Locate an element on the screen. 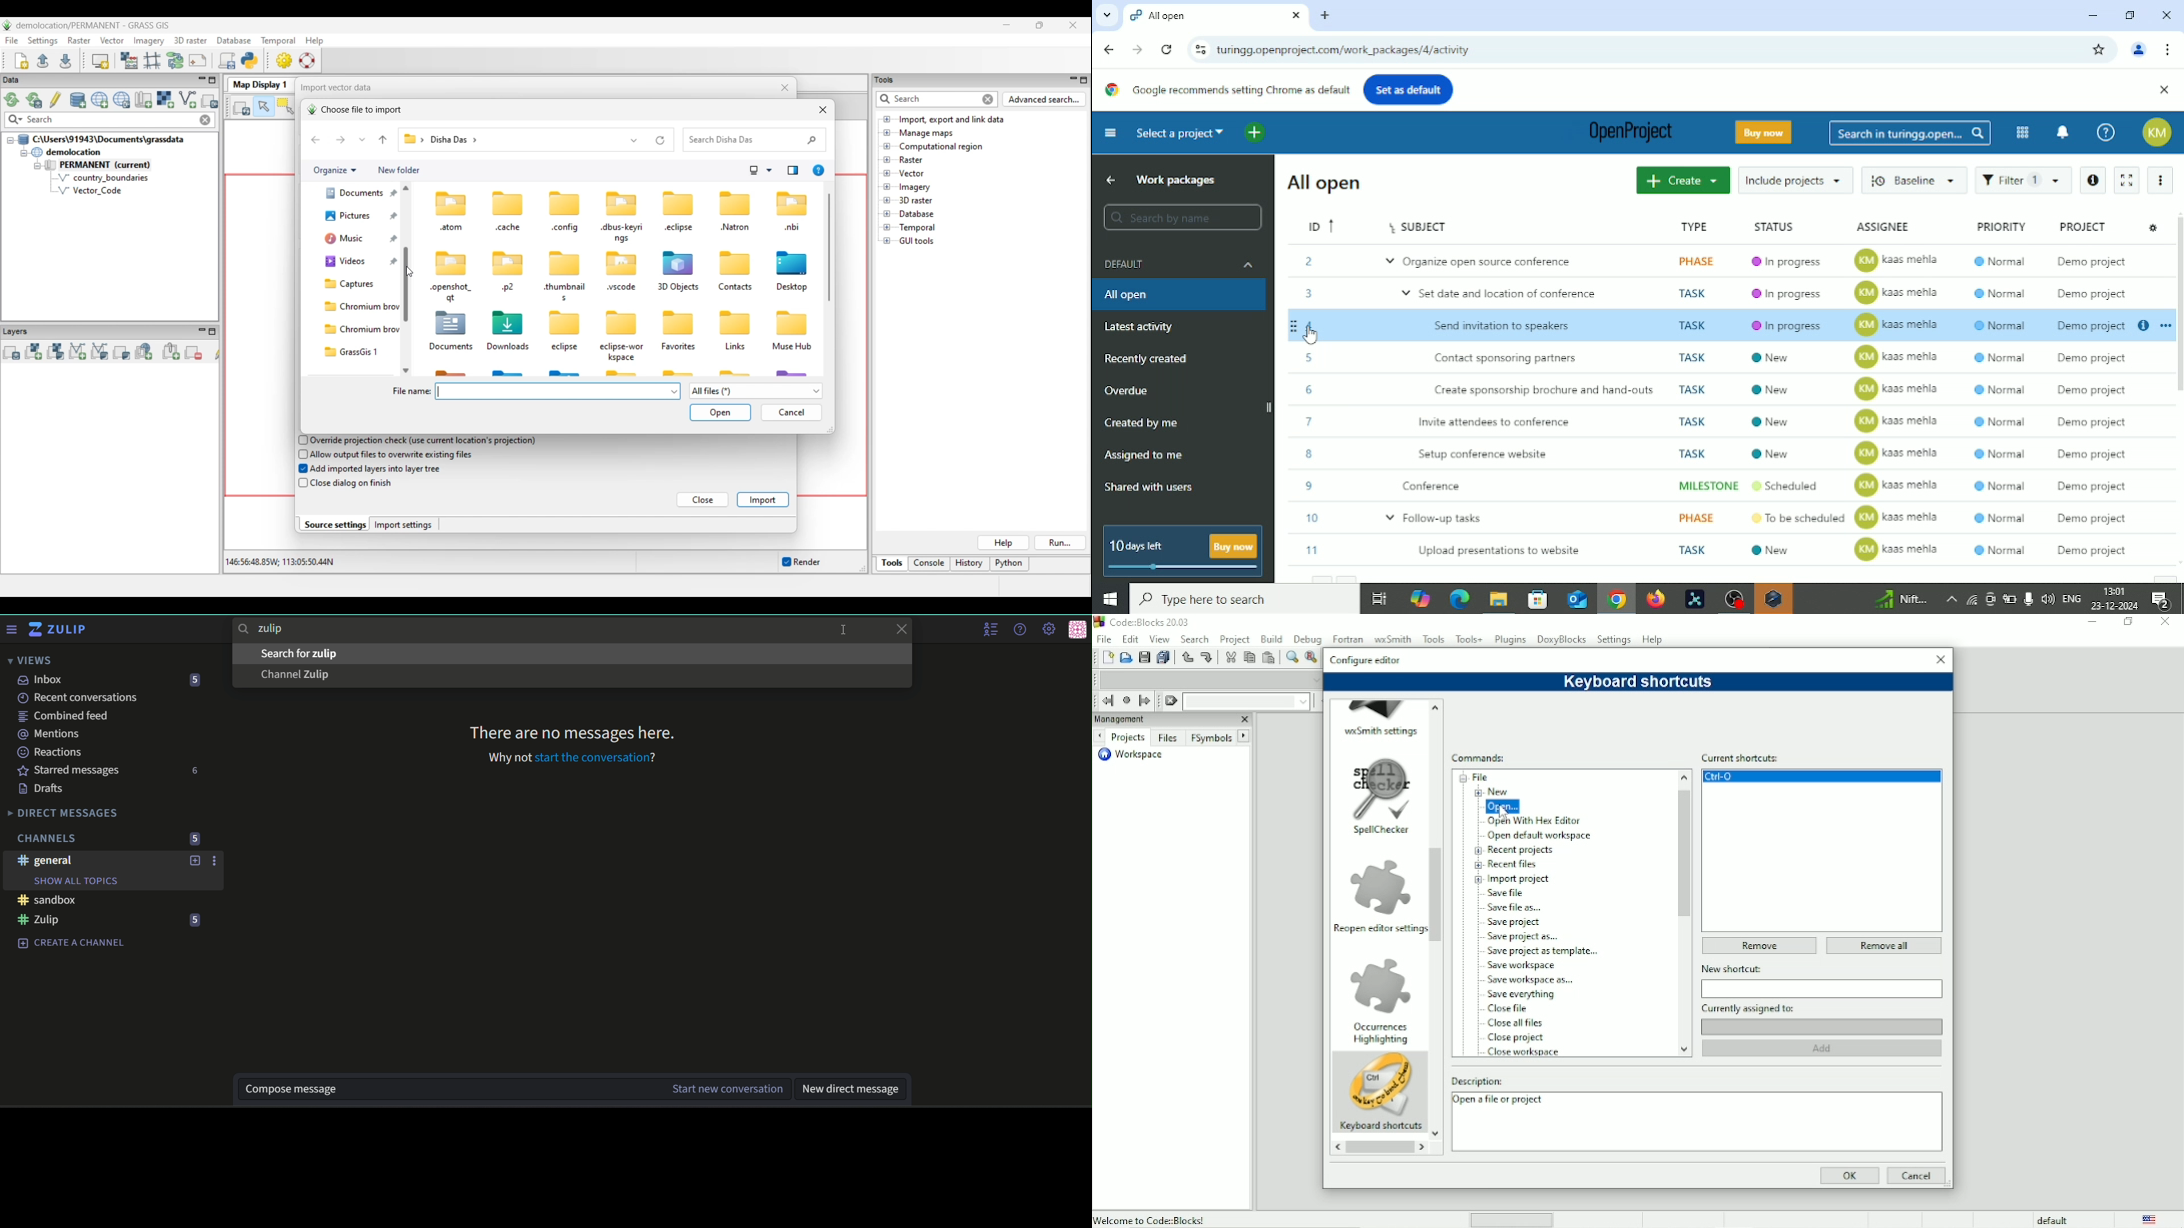 Image resolution: width=2184 pixels, height=1232 pixels. Overdue is located at coordinates (1129, 391).